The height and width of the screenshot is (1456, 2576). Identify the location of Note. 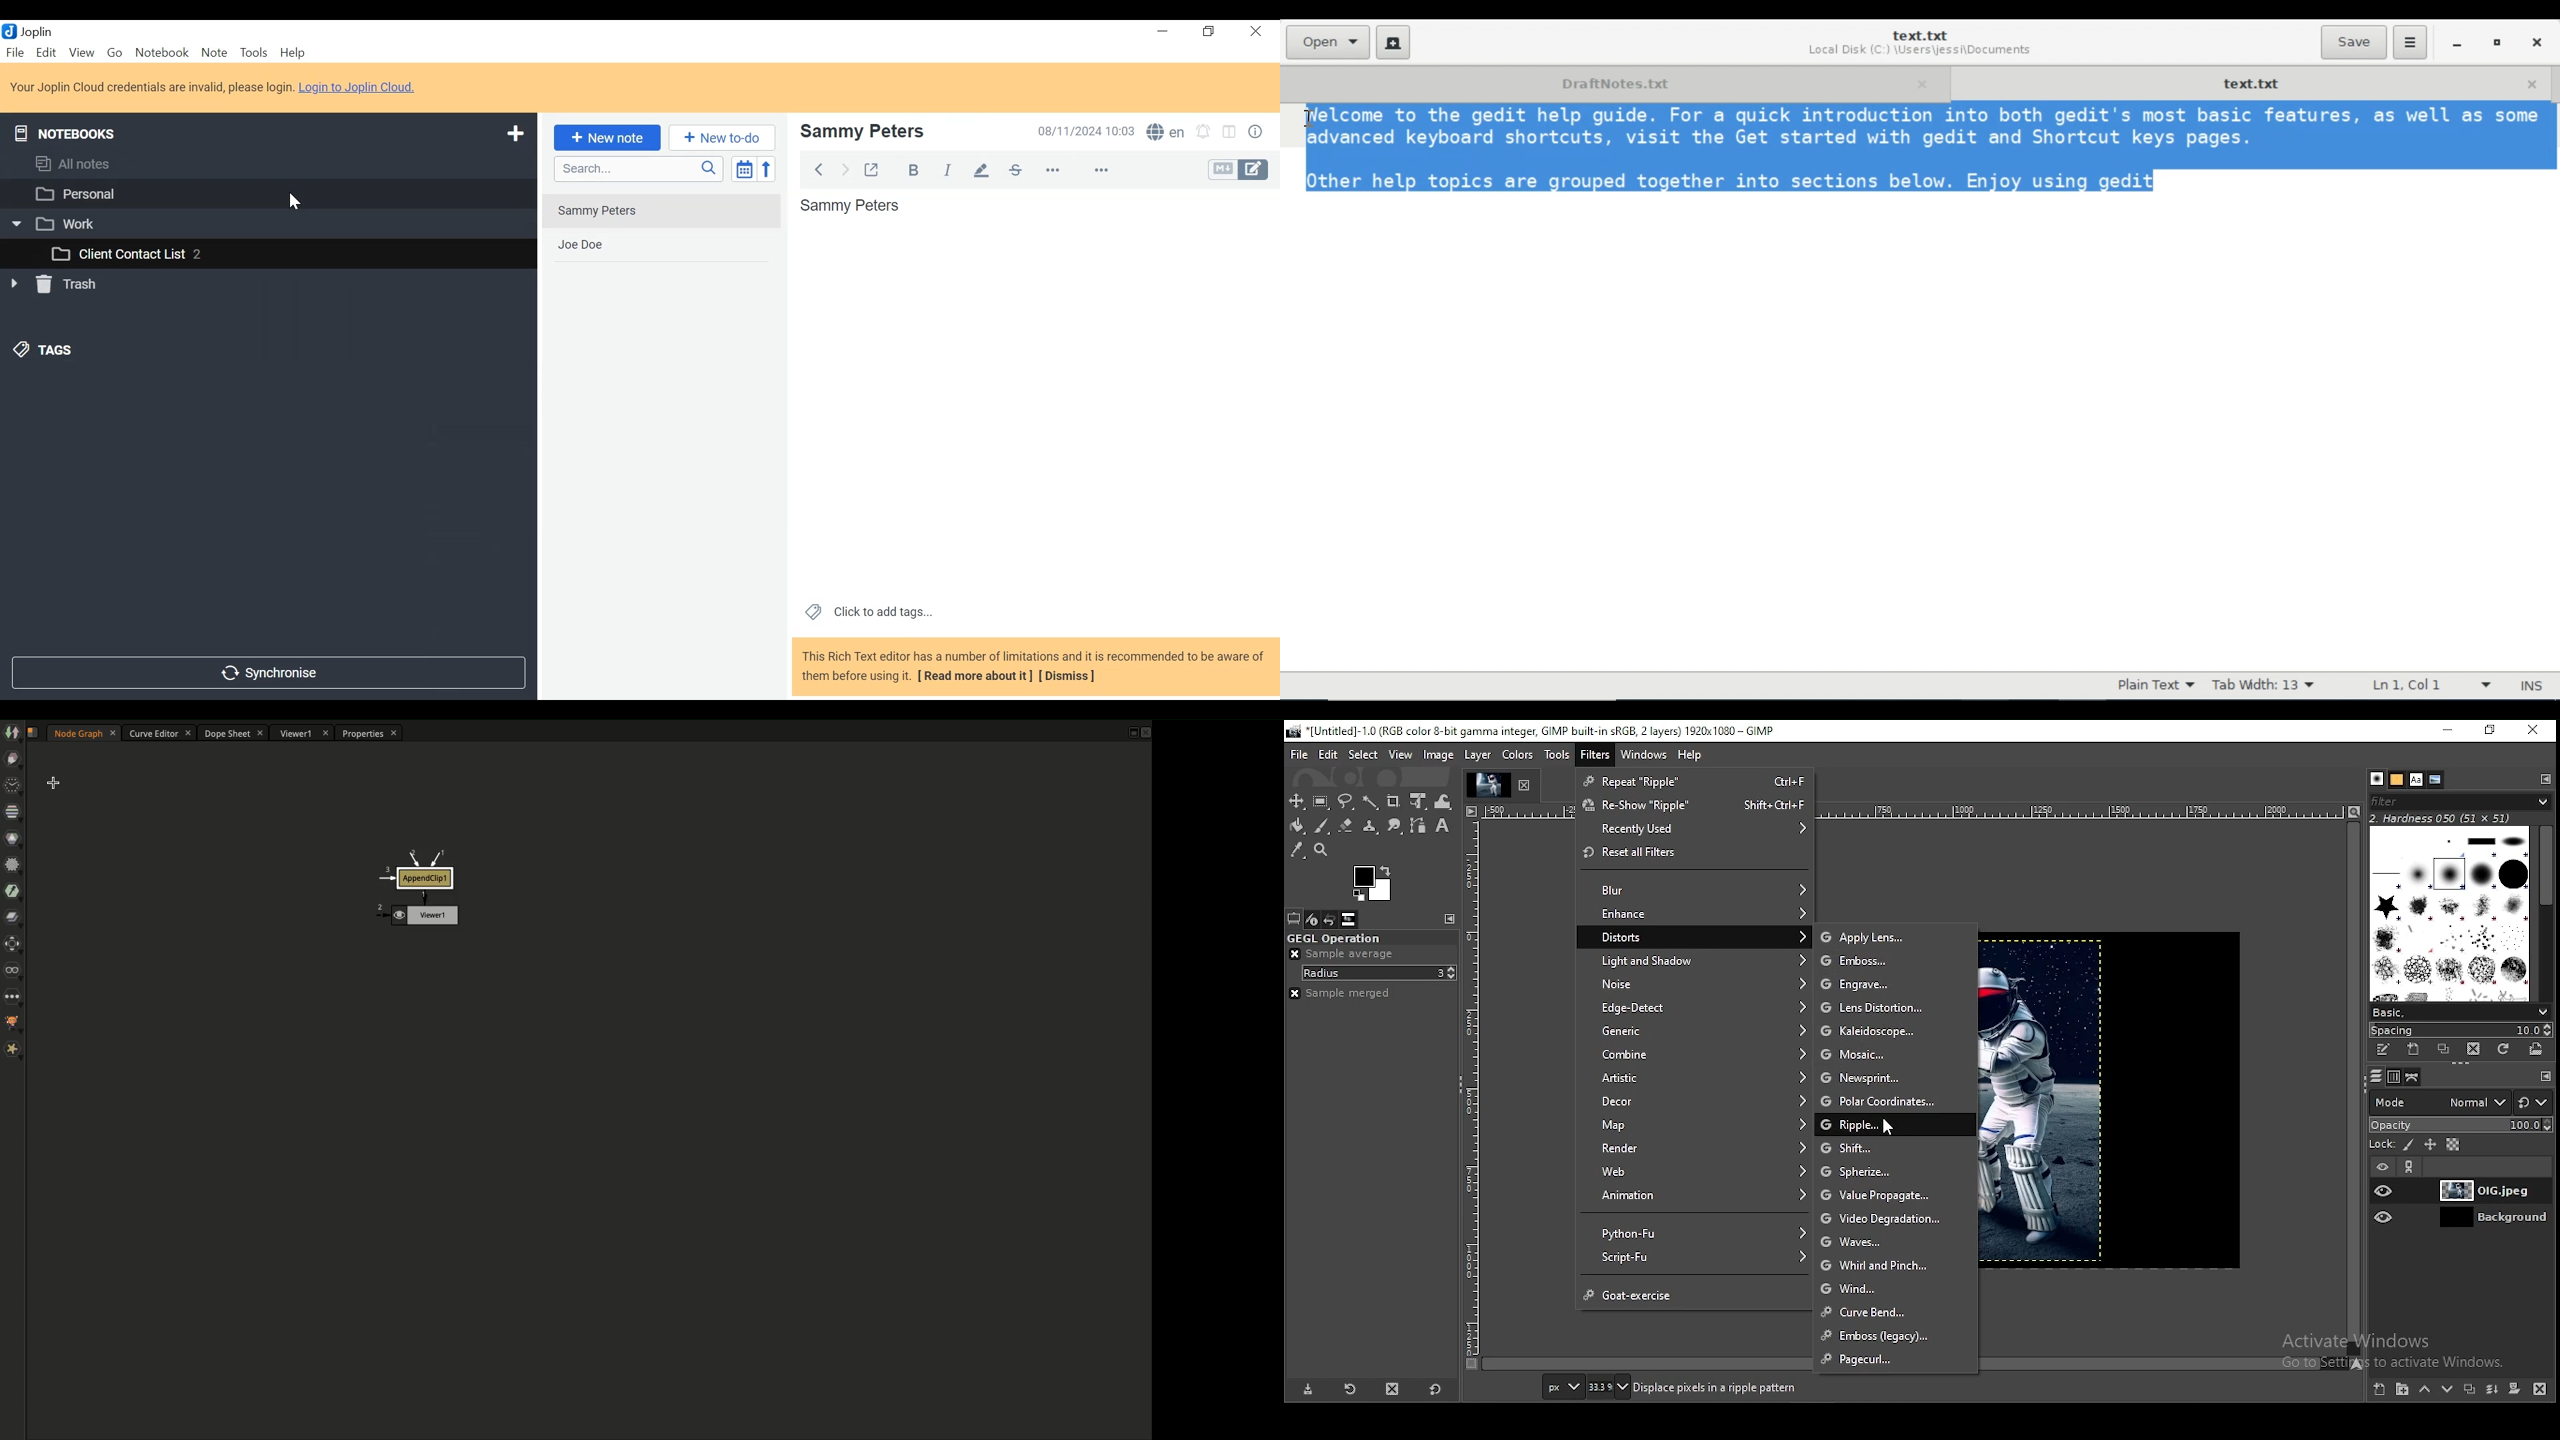
(213, 53).